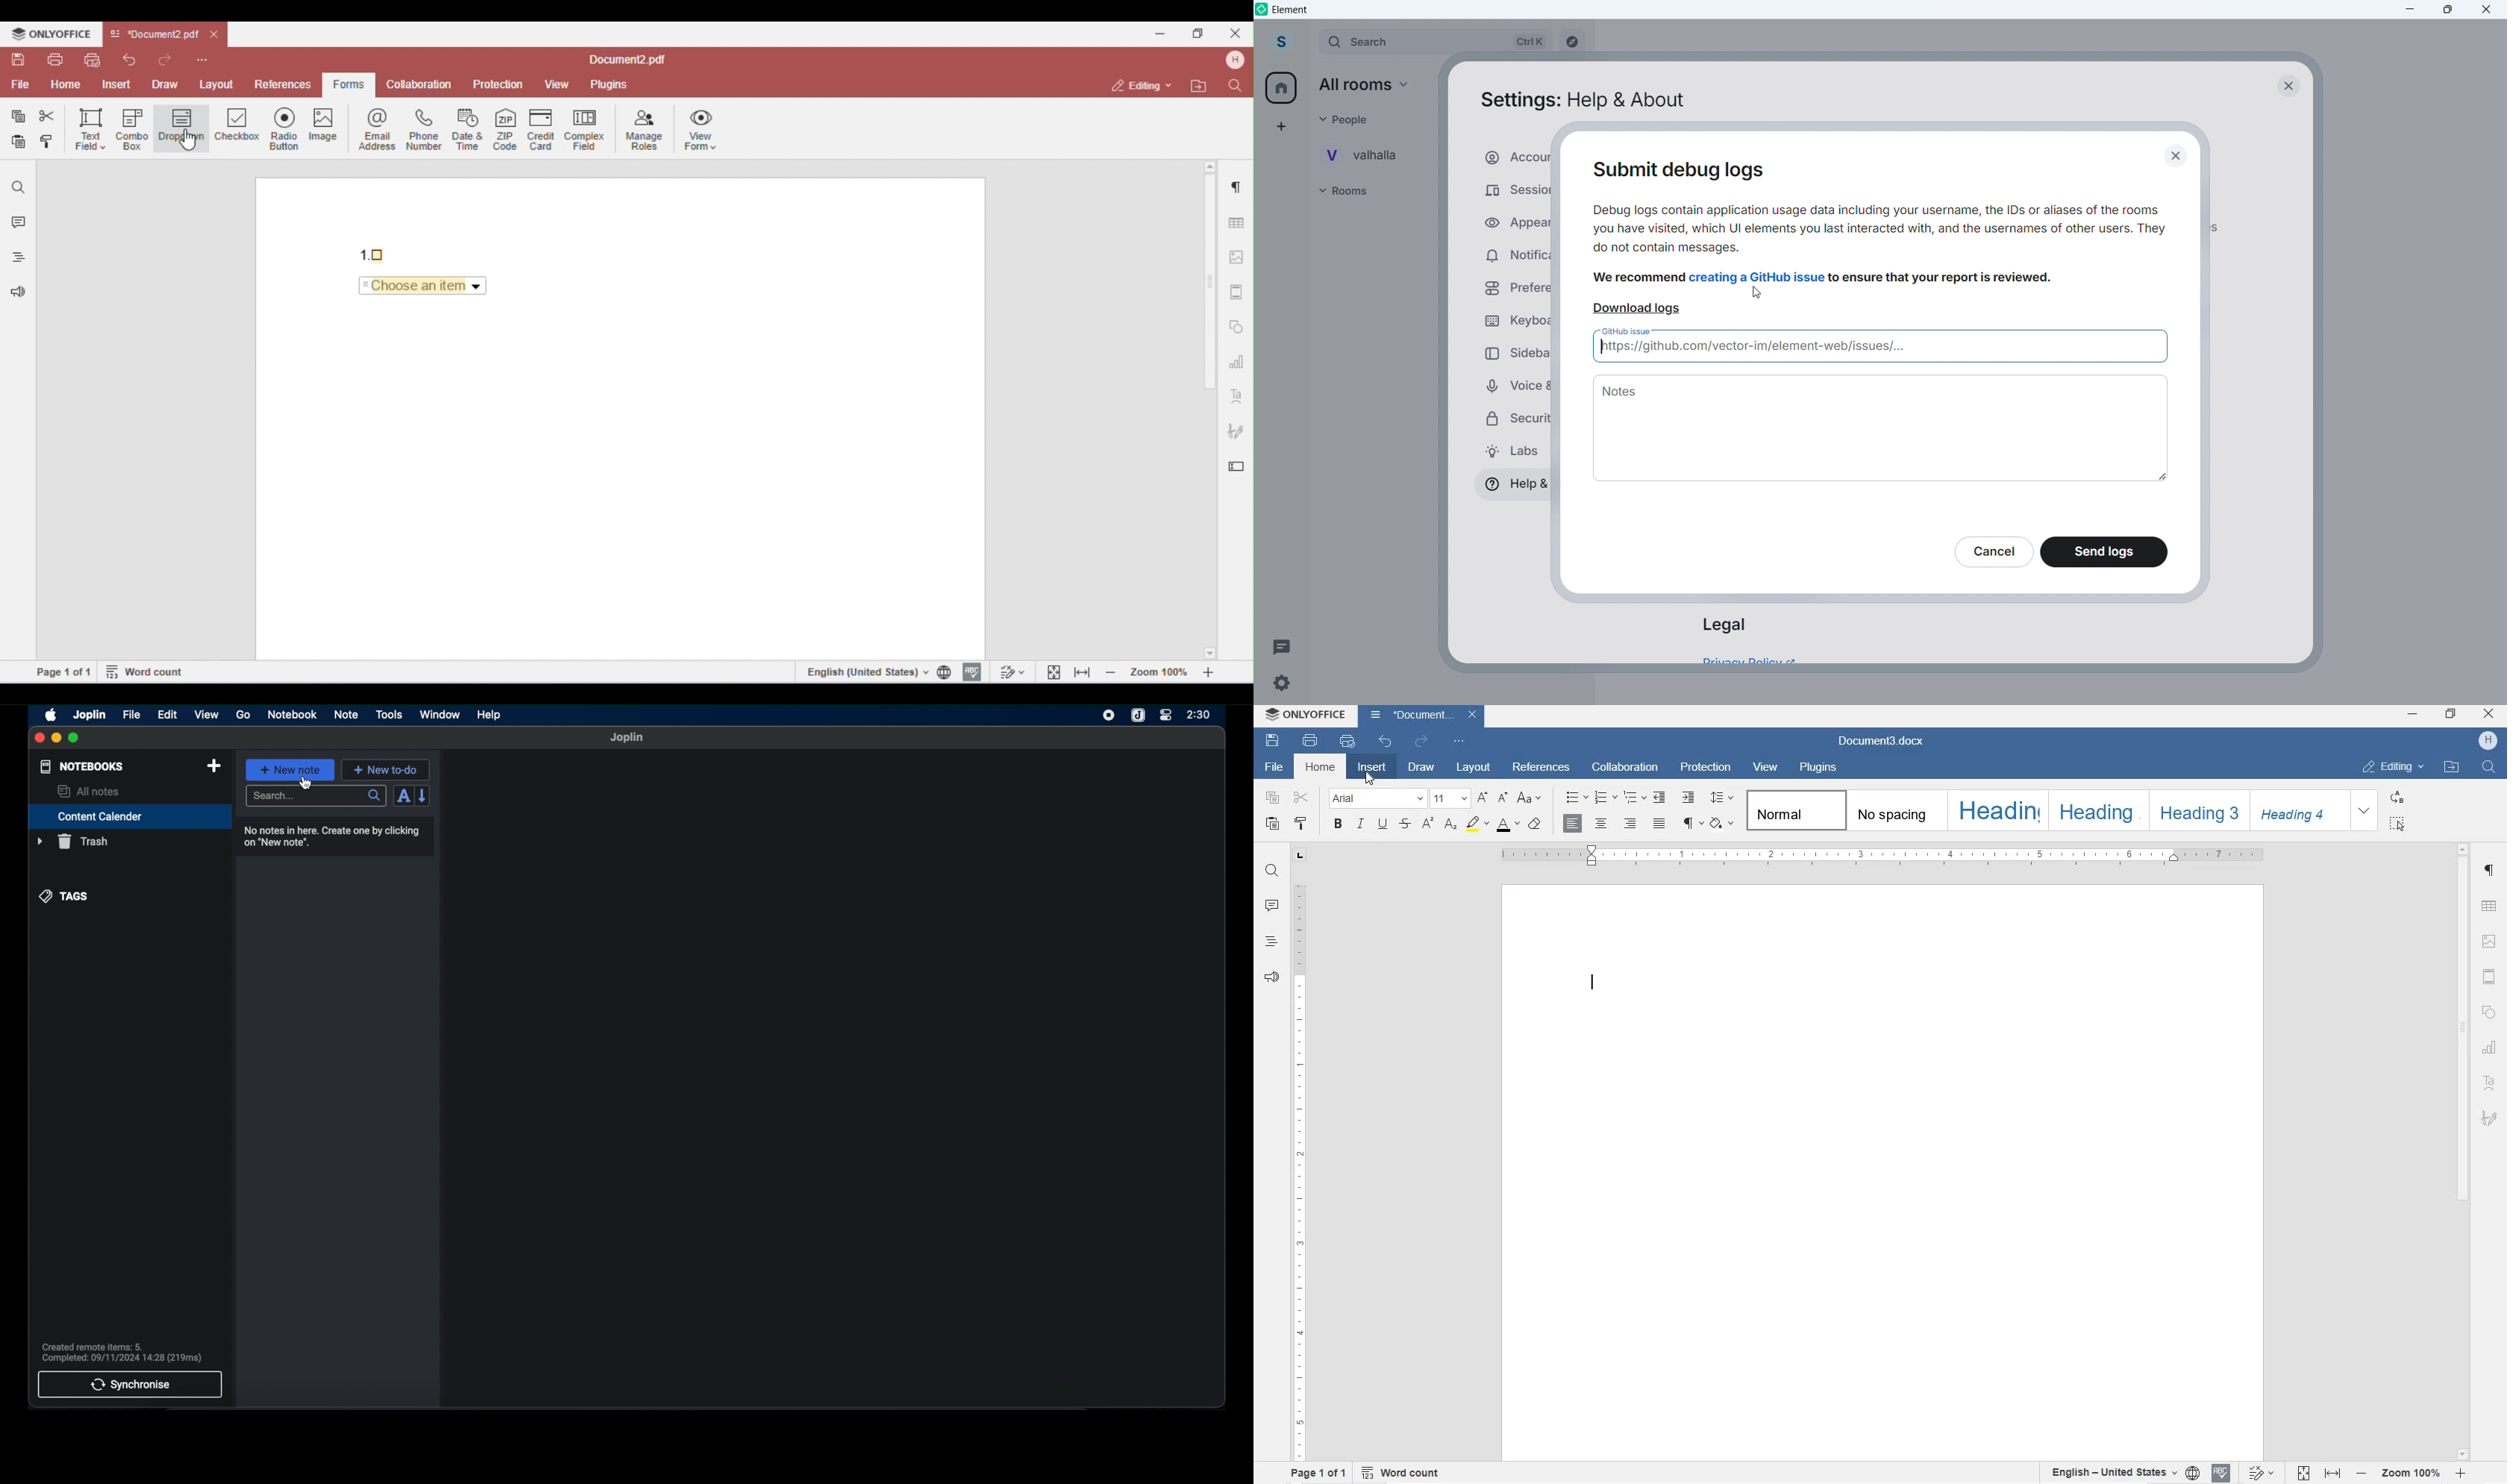 The width and height of the screenshot is (2520, 1484). I want to click on notebook, so click(291, 714).